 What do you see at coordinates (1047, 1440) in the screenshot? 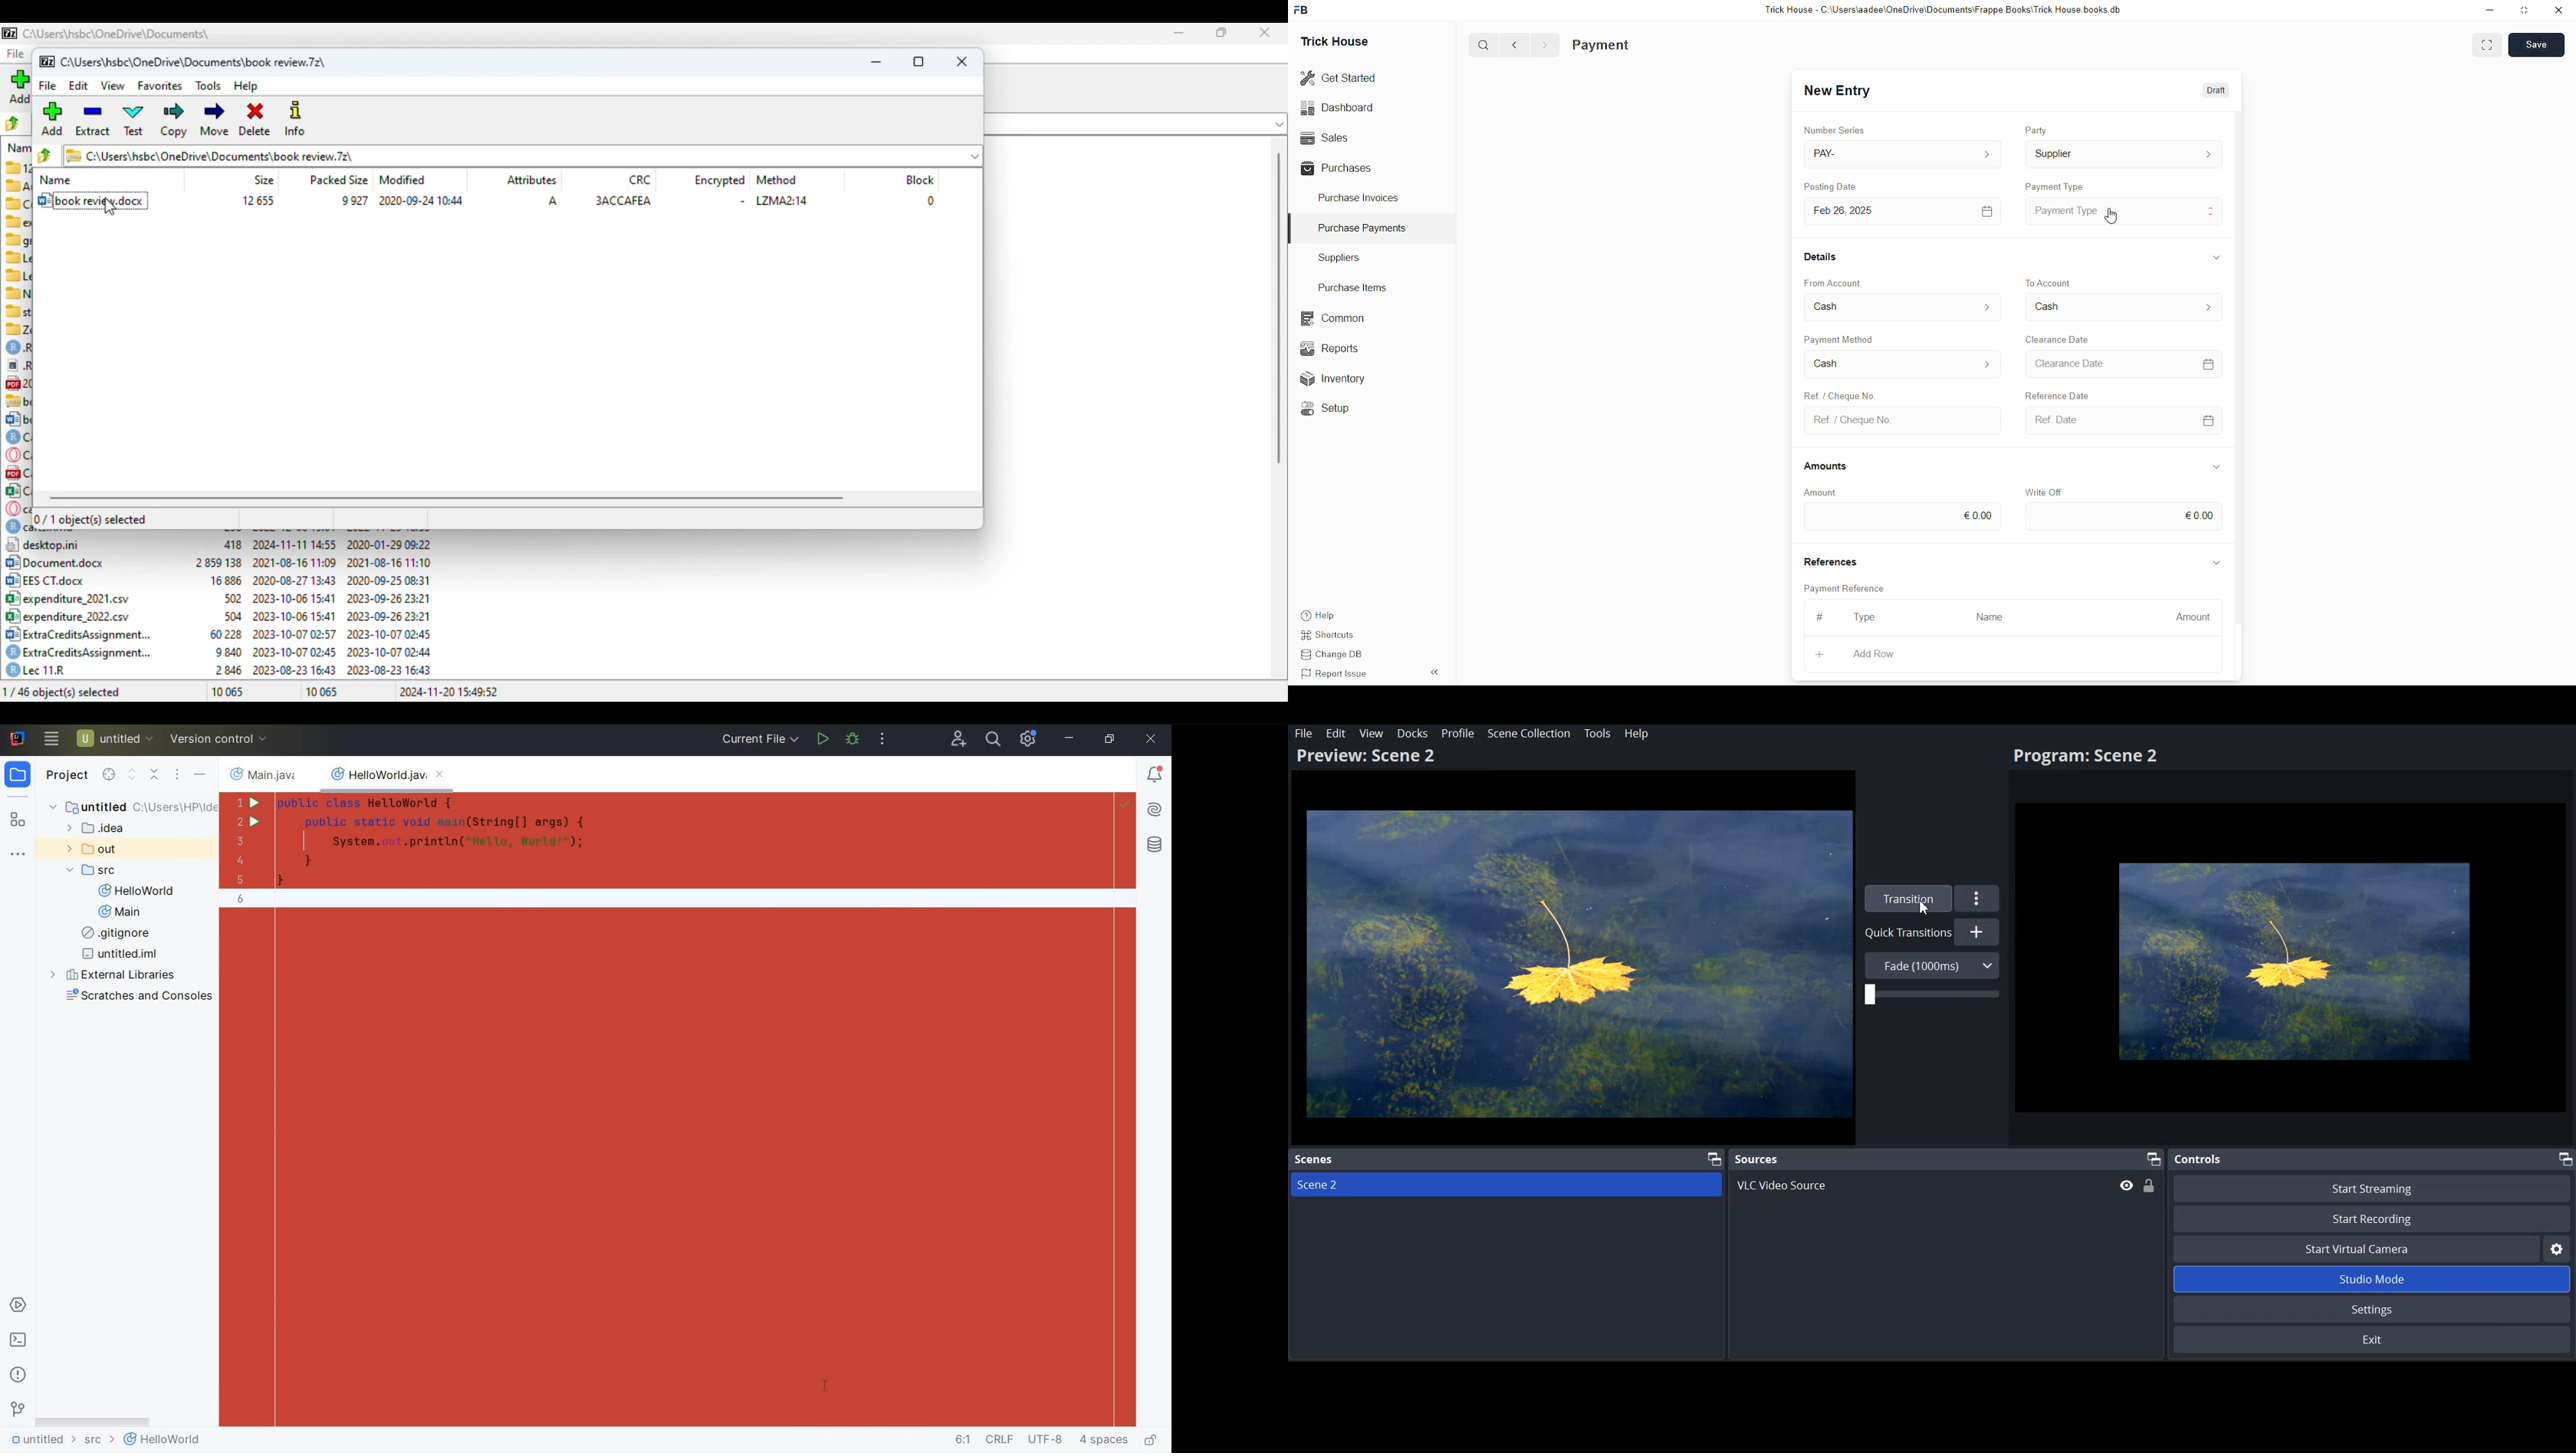
I see `file encoding` at bounding box center [1047, 1440].